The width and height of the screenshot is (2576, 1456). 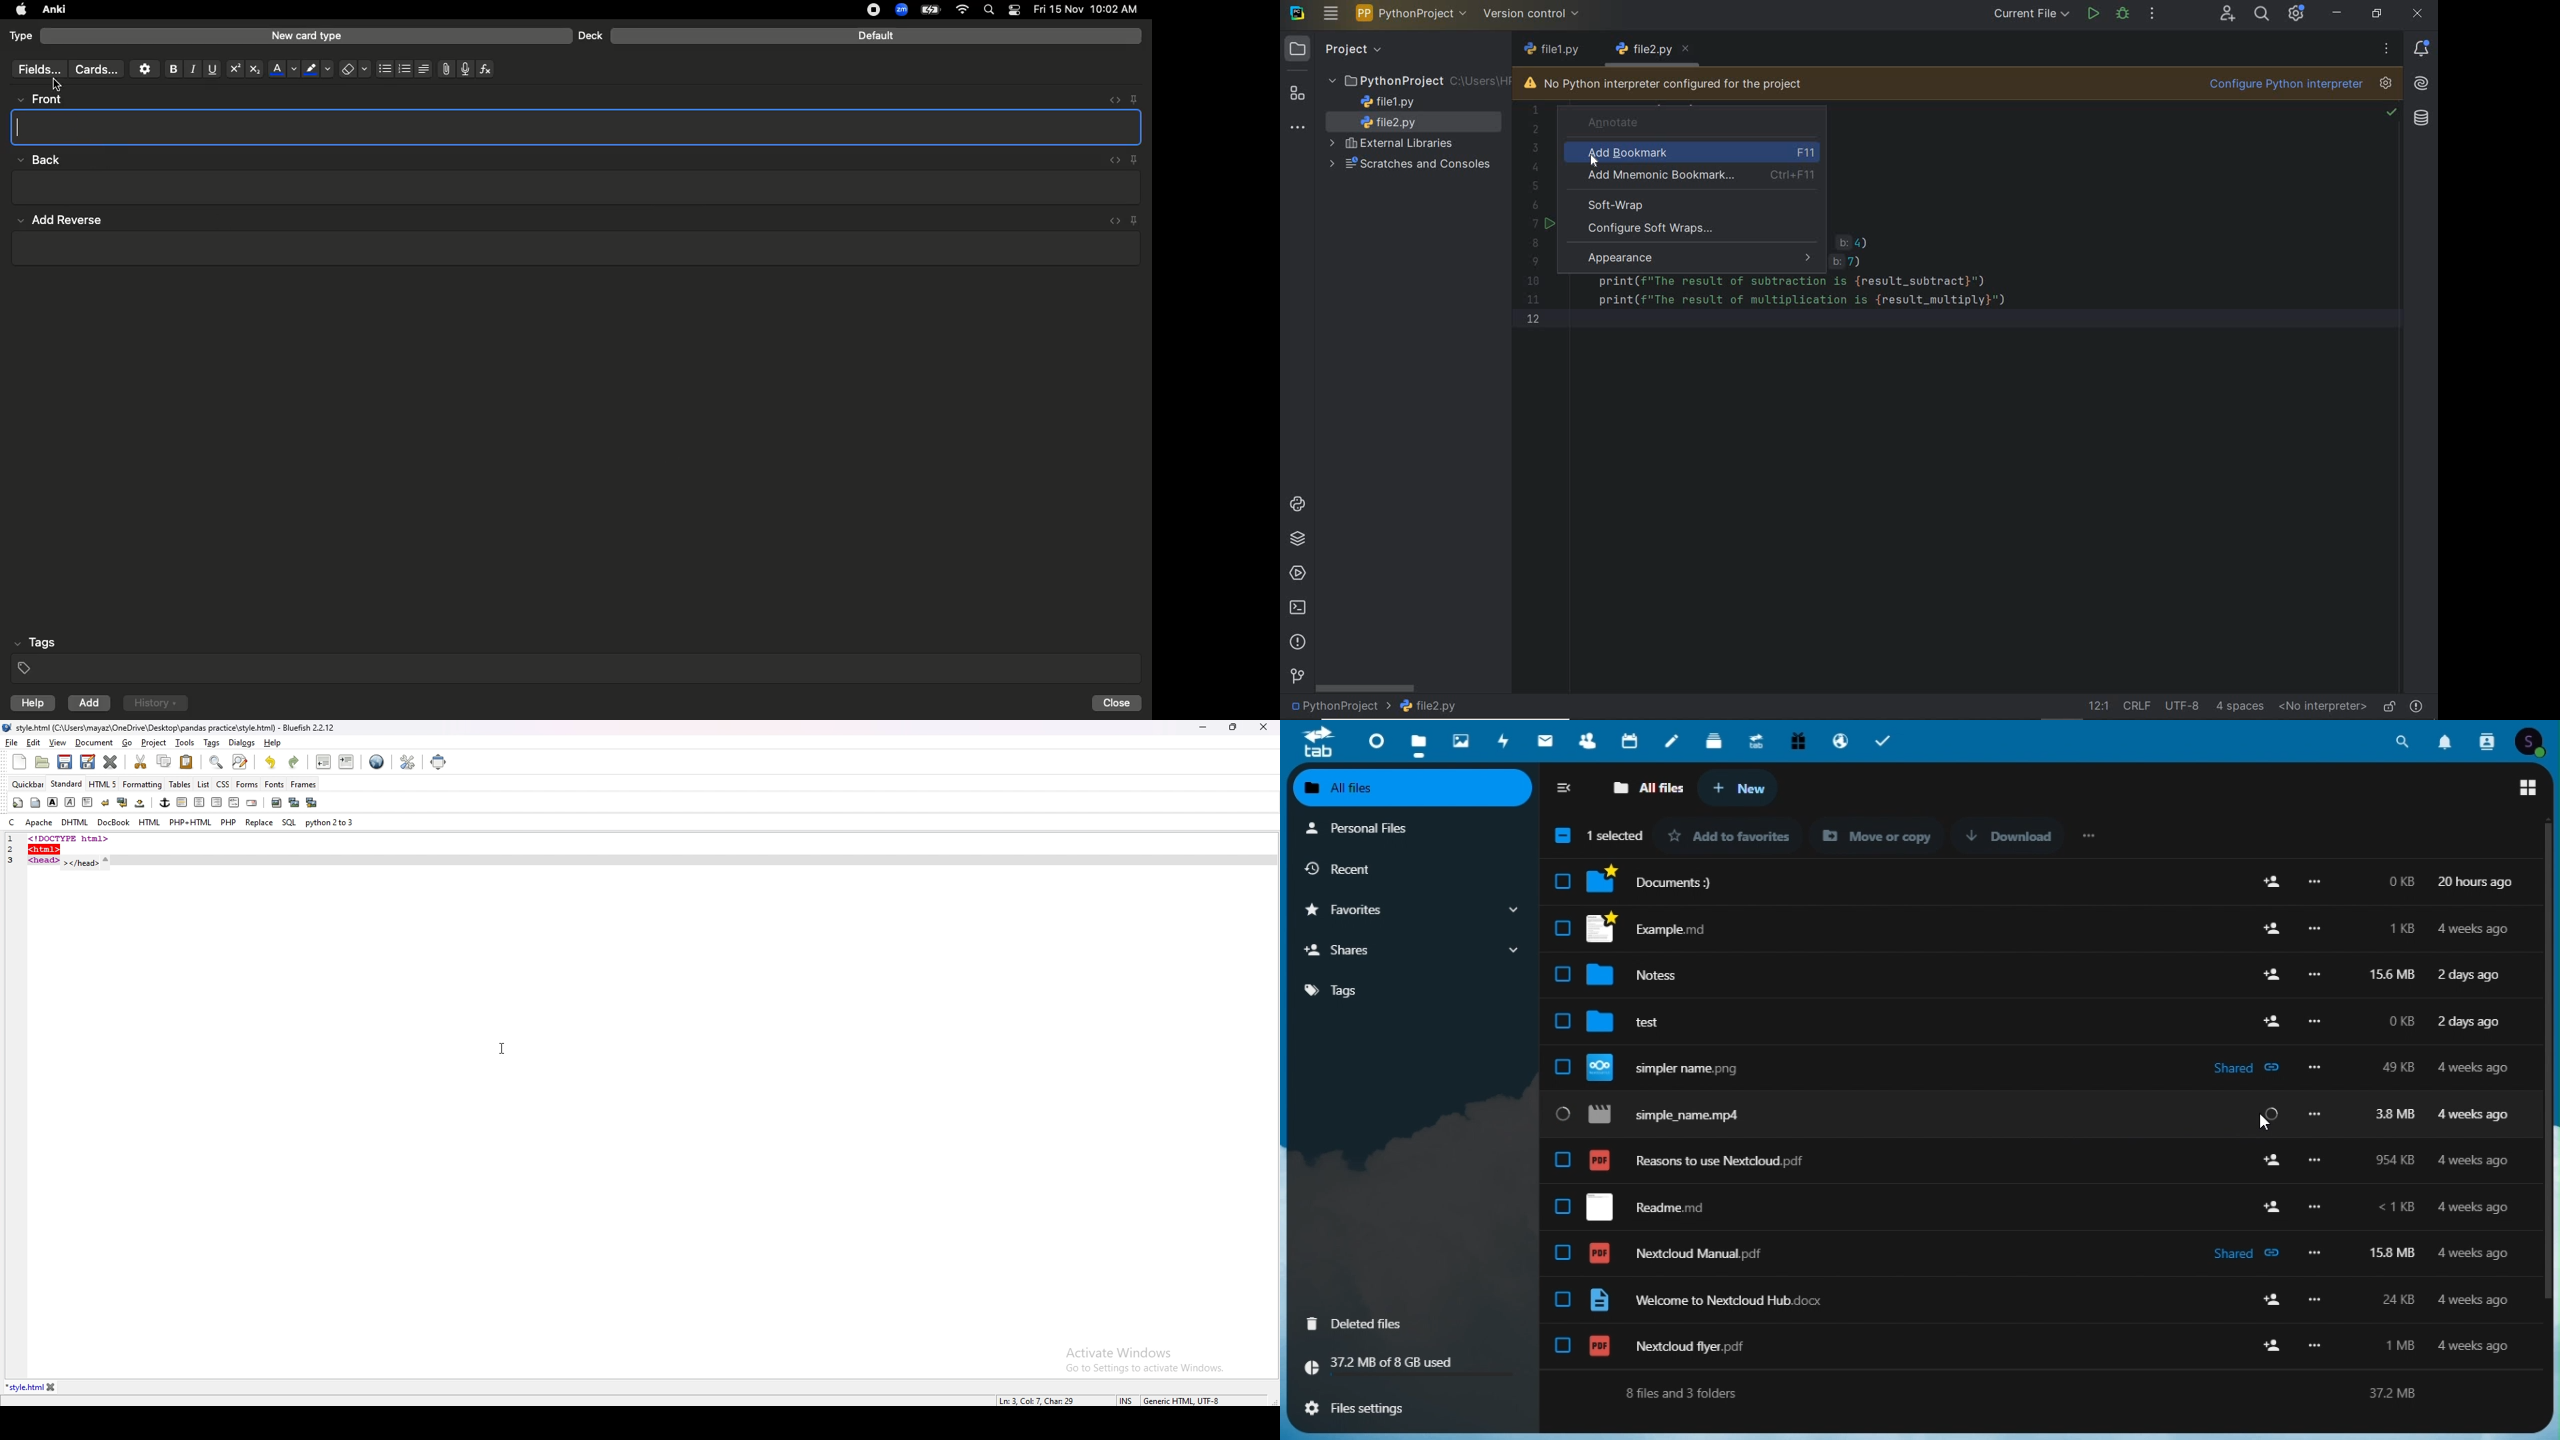 What do you see at coordinates (1548, 740) in the screenshot?
I see `Mail` at bounding box center [1548, 740].